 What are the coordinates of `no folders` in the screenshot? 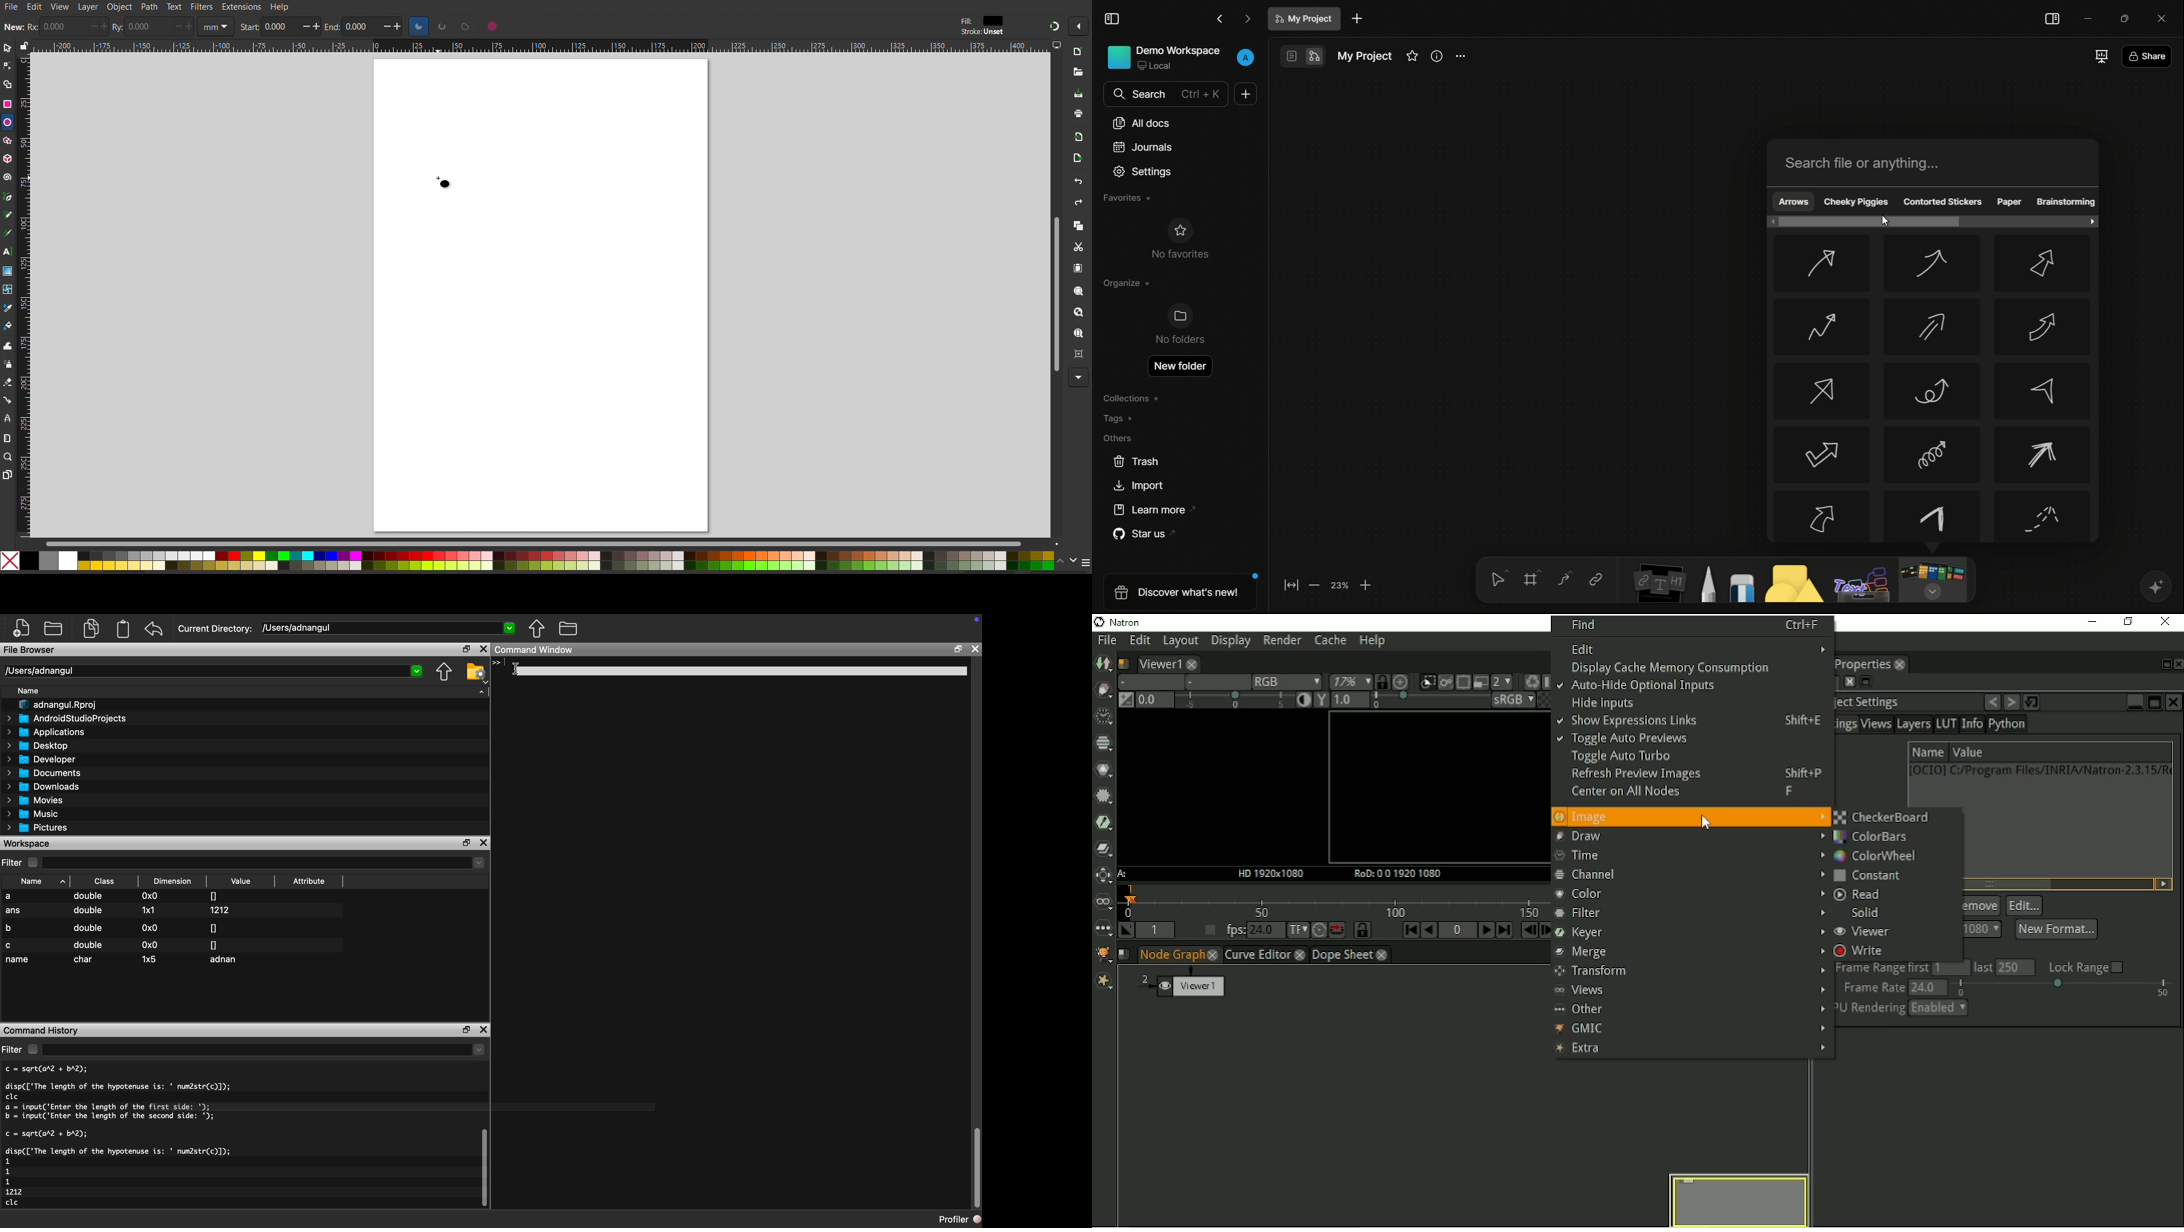 It's located at (1179, 324).